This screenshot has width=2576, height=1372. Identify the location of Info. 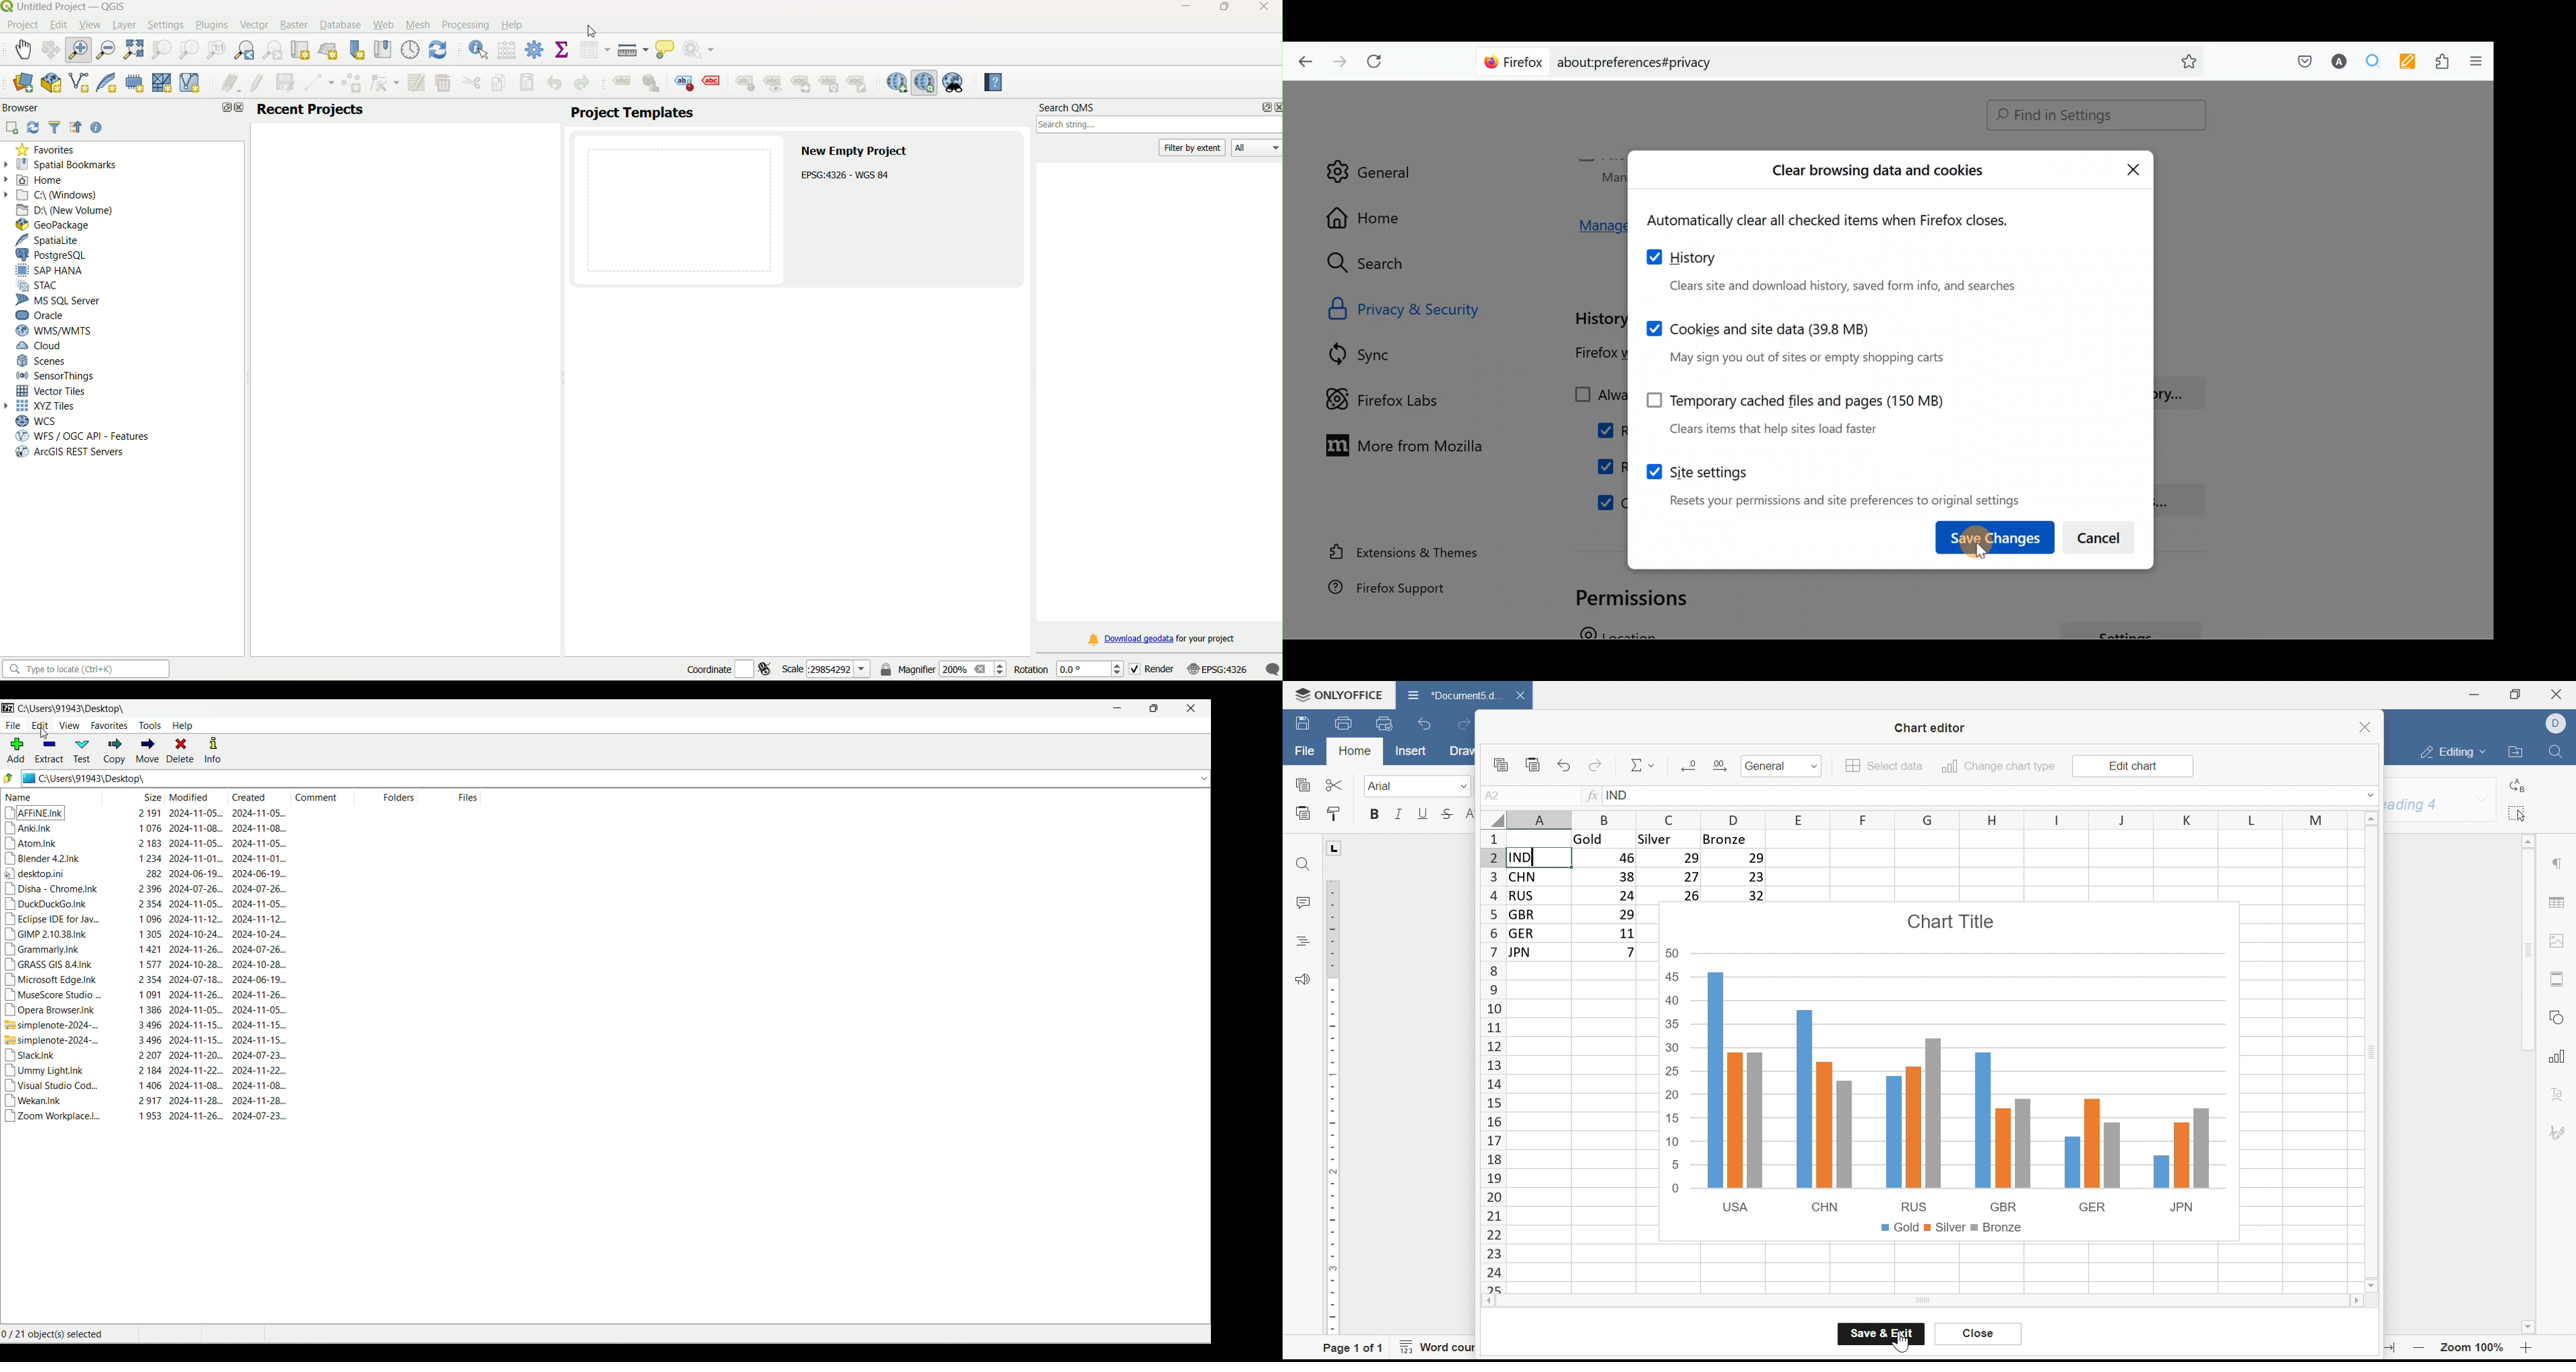
(213, 750).